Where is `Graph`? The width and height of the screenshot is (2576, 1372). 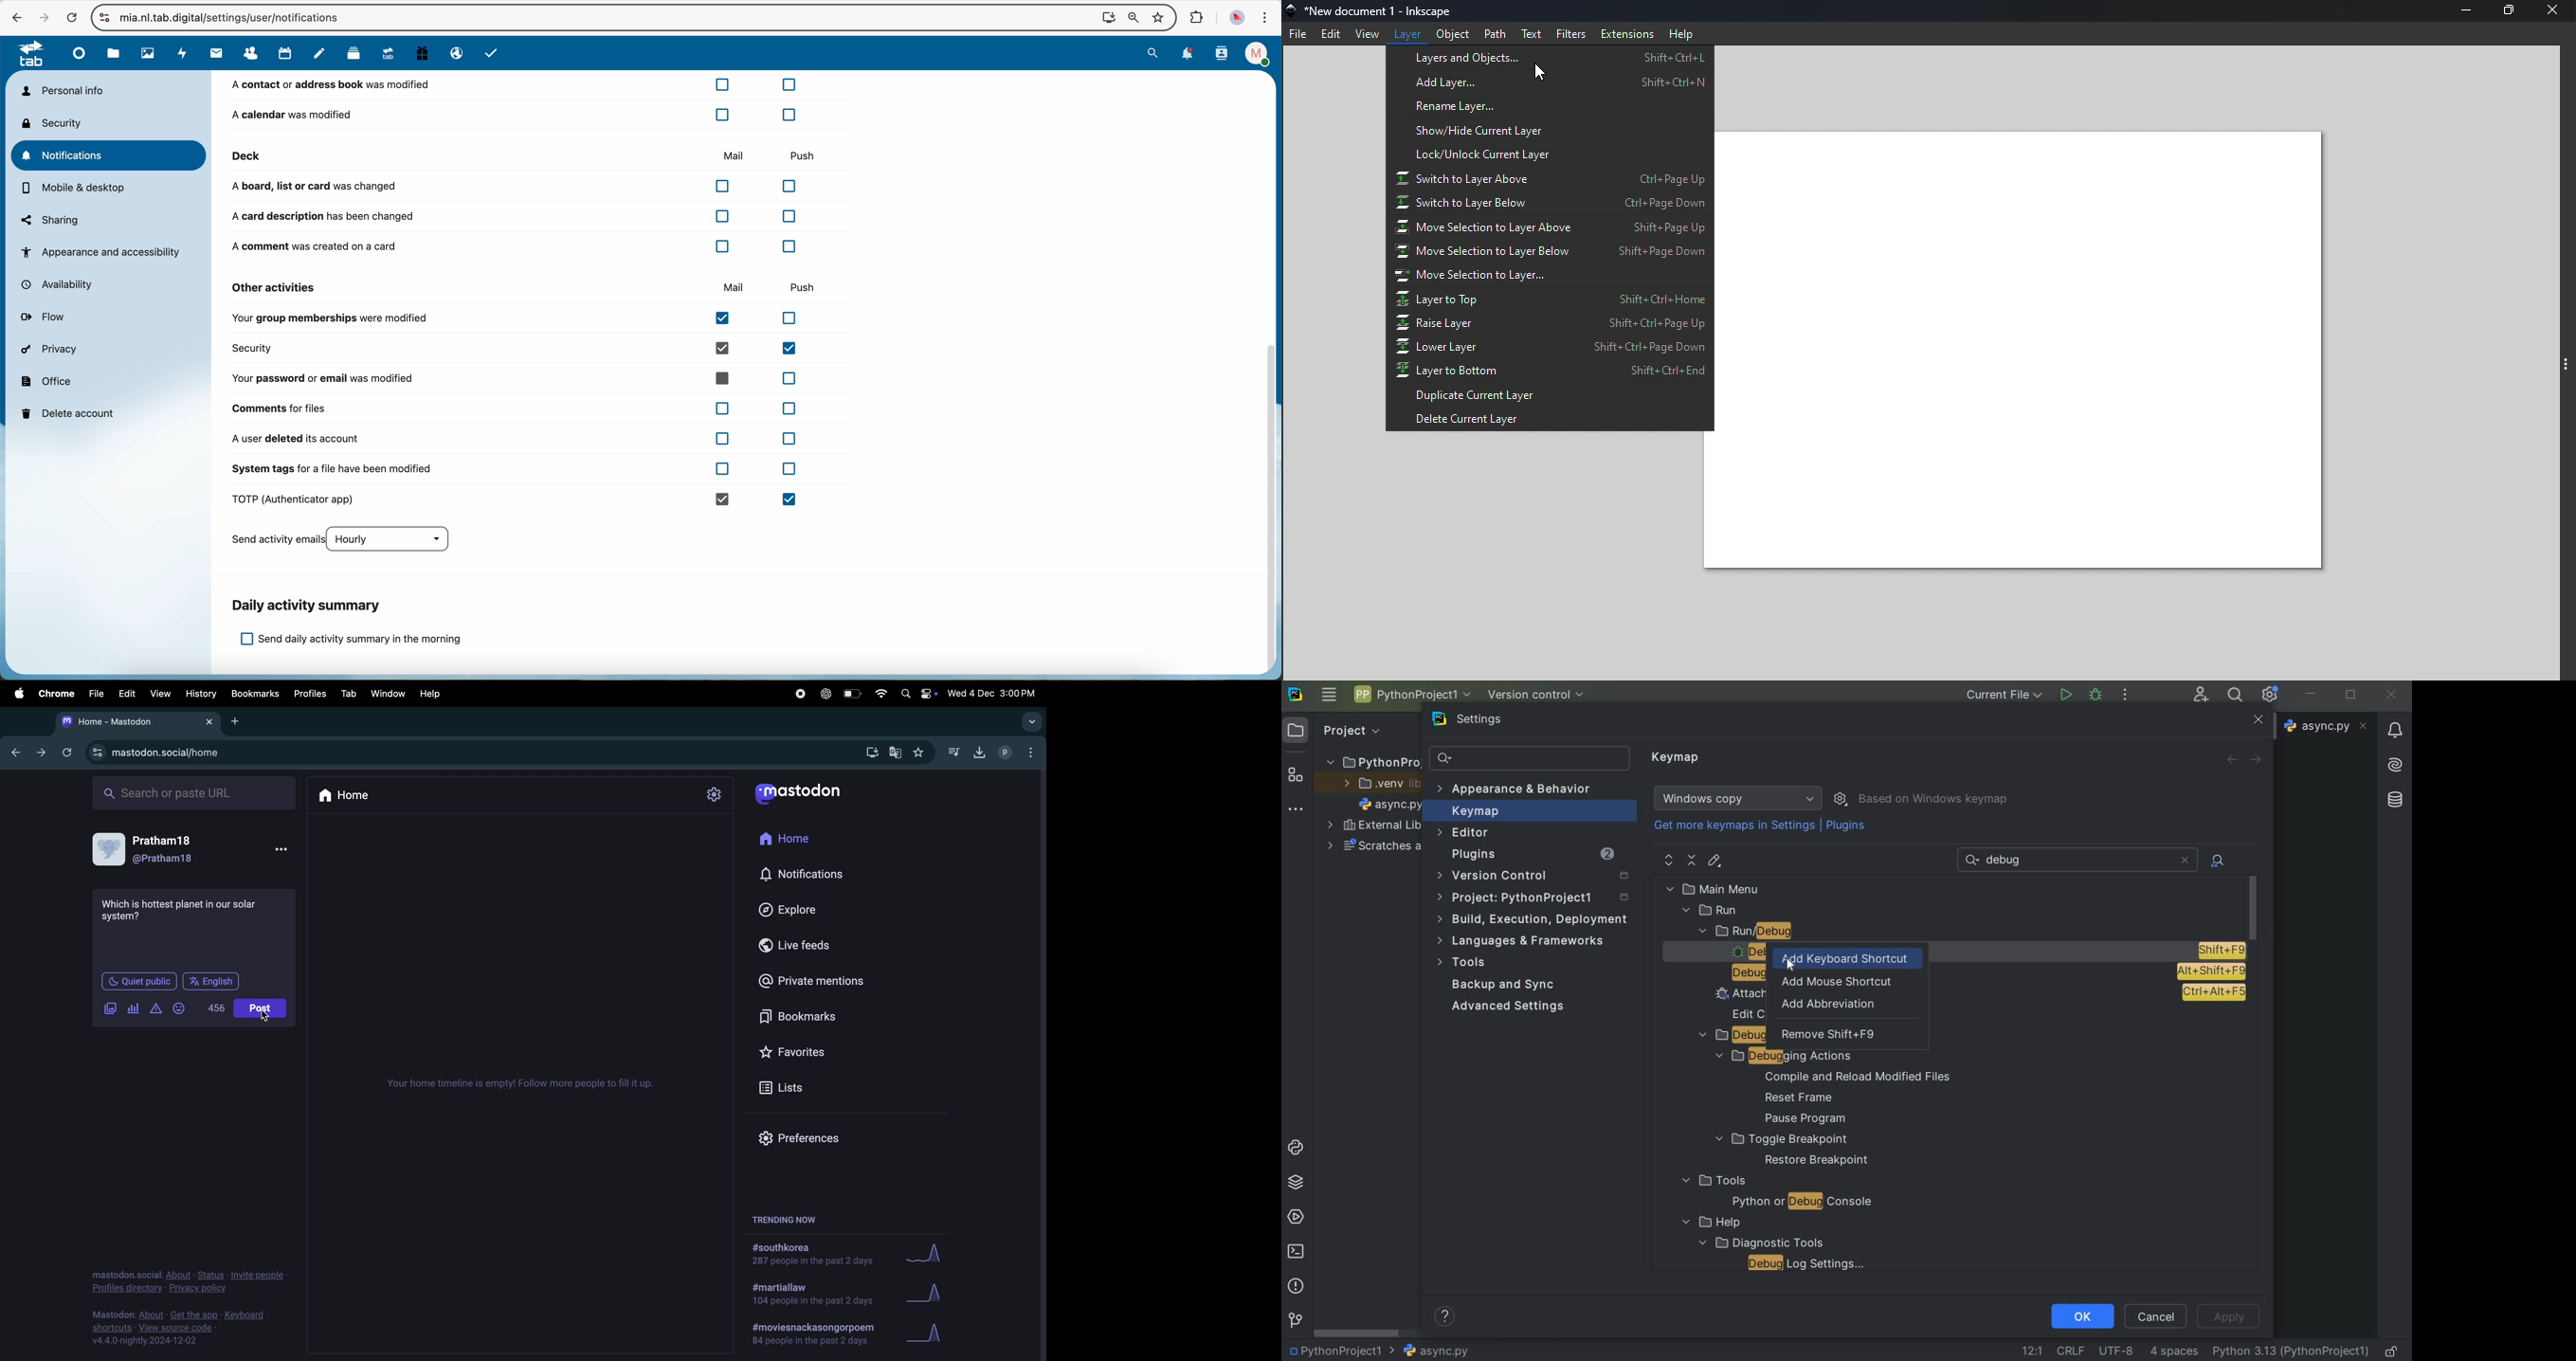 Graph is located at coordinates (941, 1289).